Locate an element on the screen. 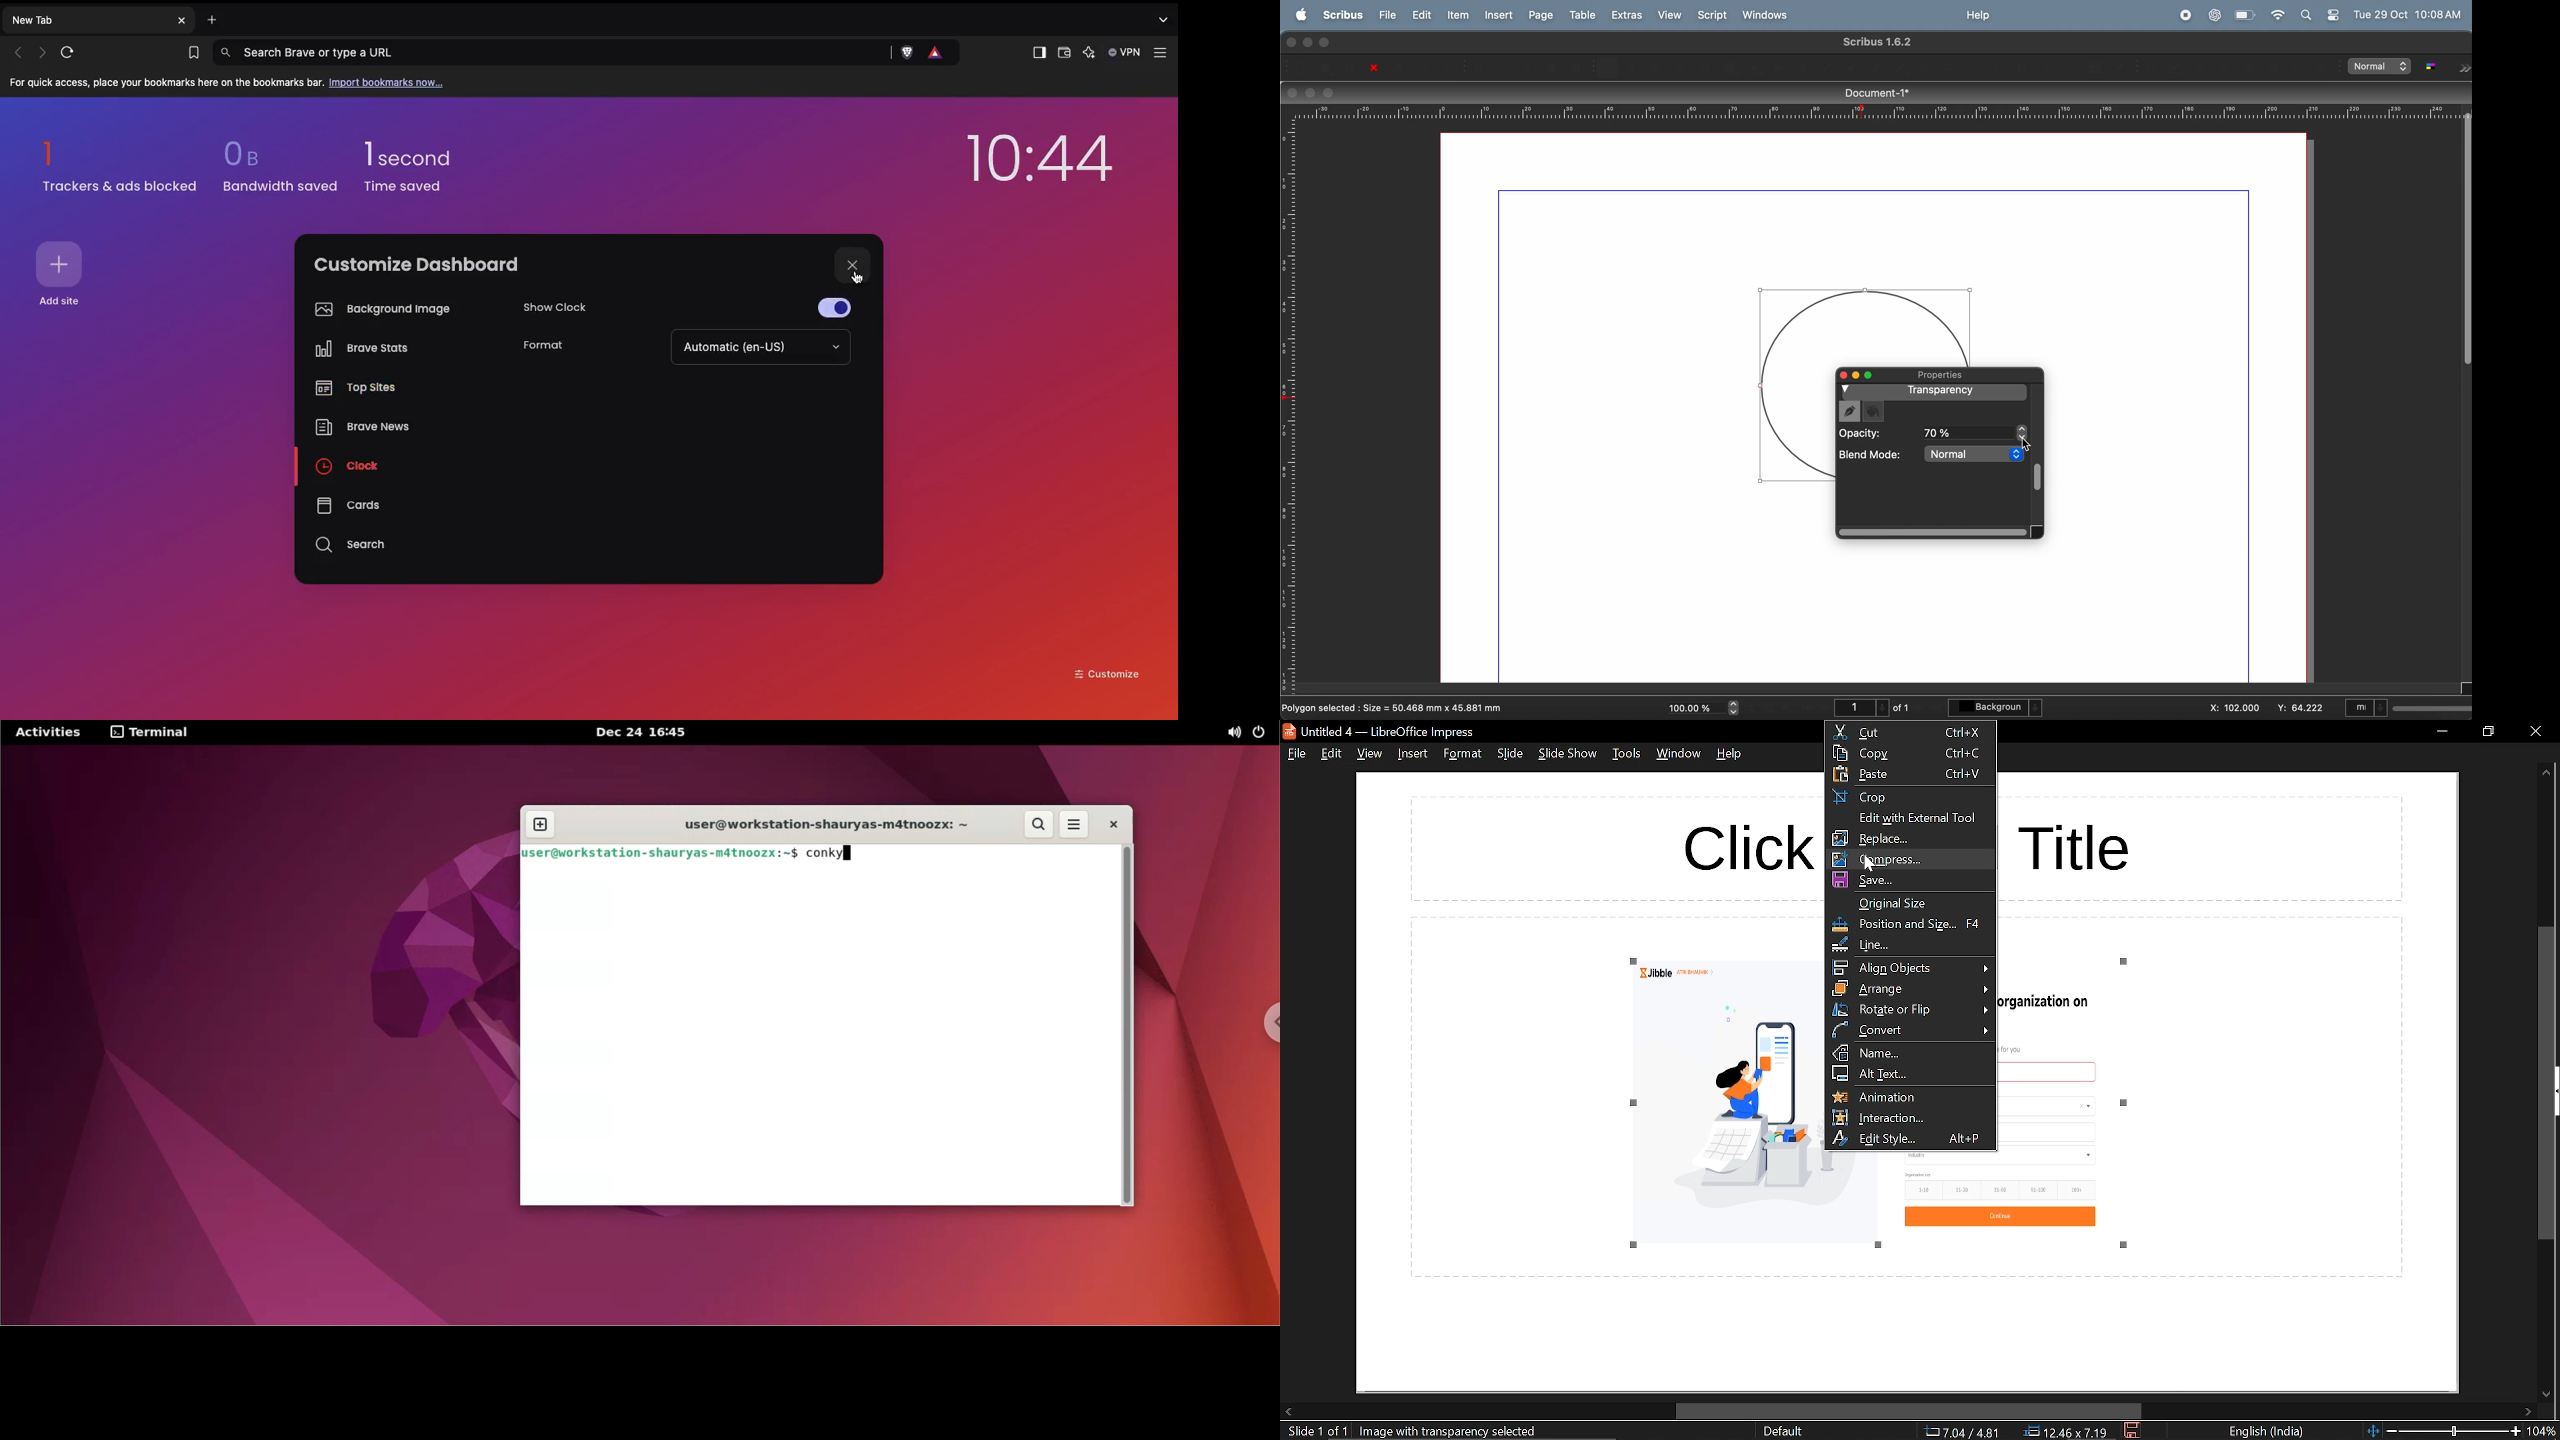 The height and width of the screenshot is (1456, 2576). Customize dashboard is located at coordinates (416, 264).